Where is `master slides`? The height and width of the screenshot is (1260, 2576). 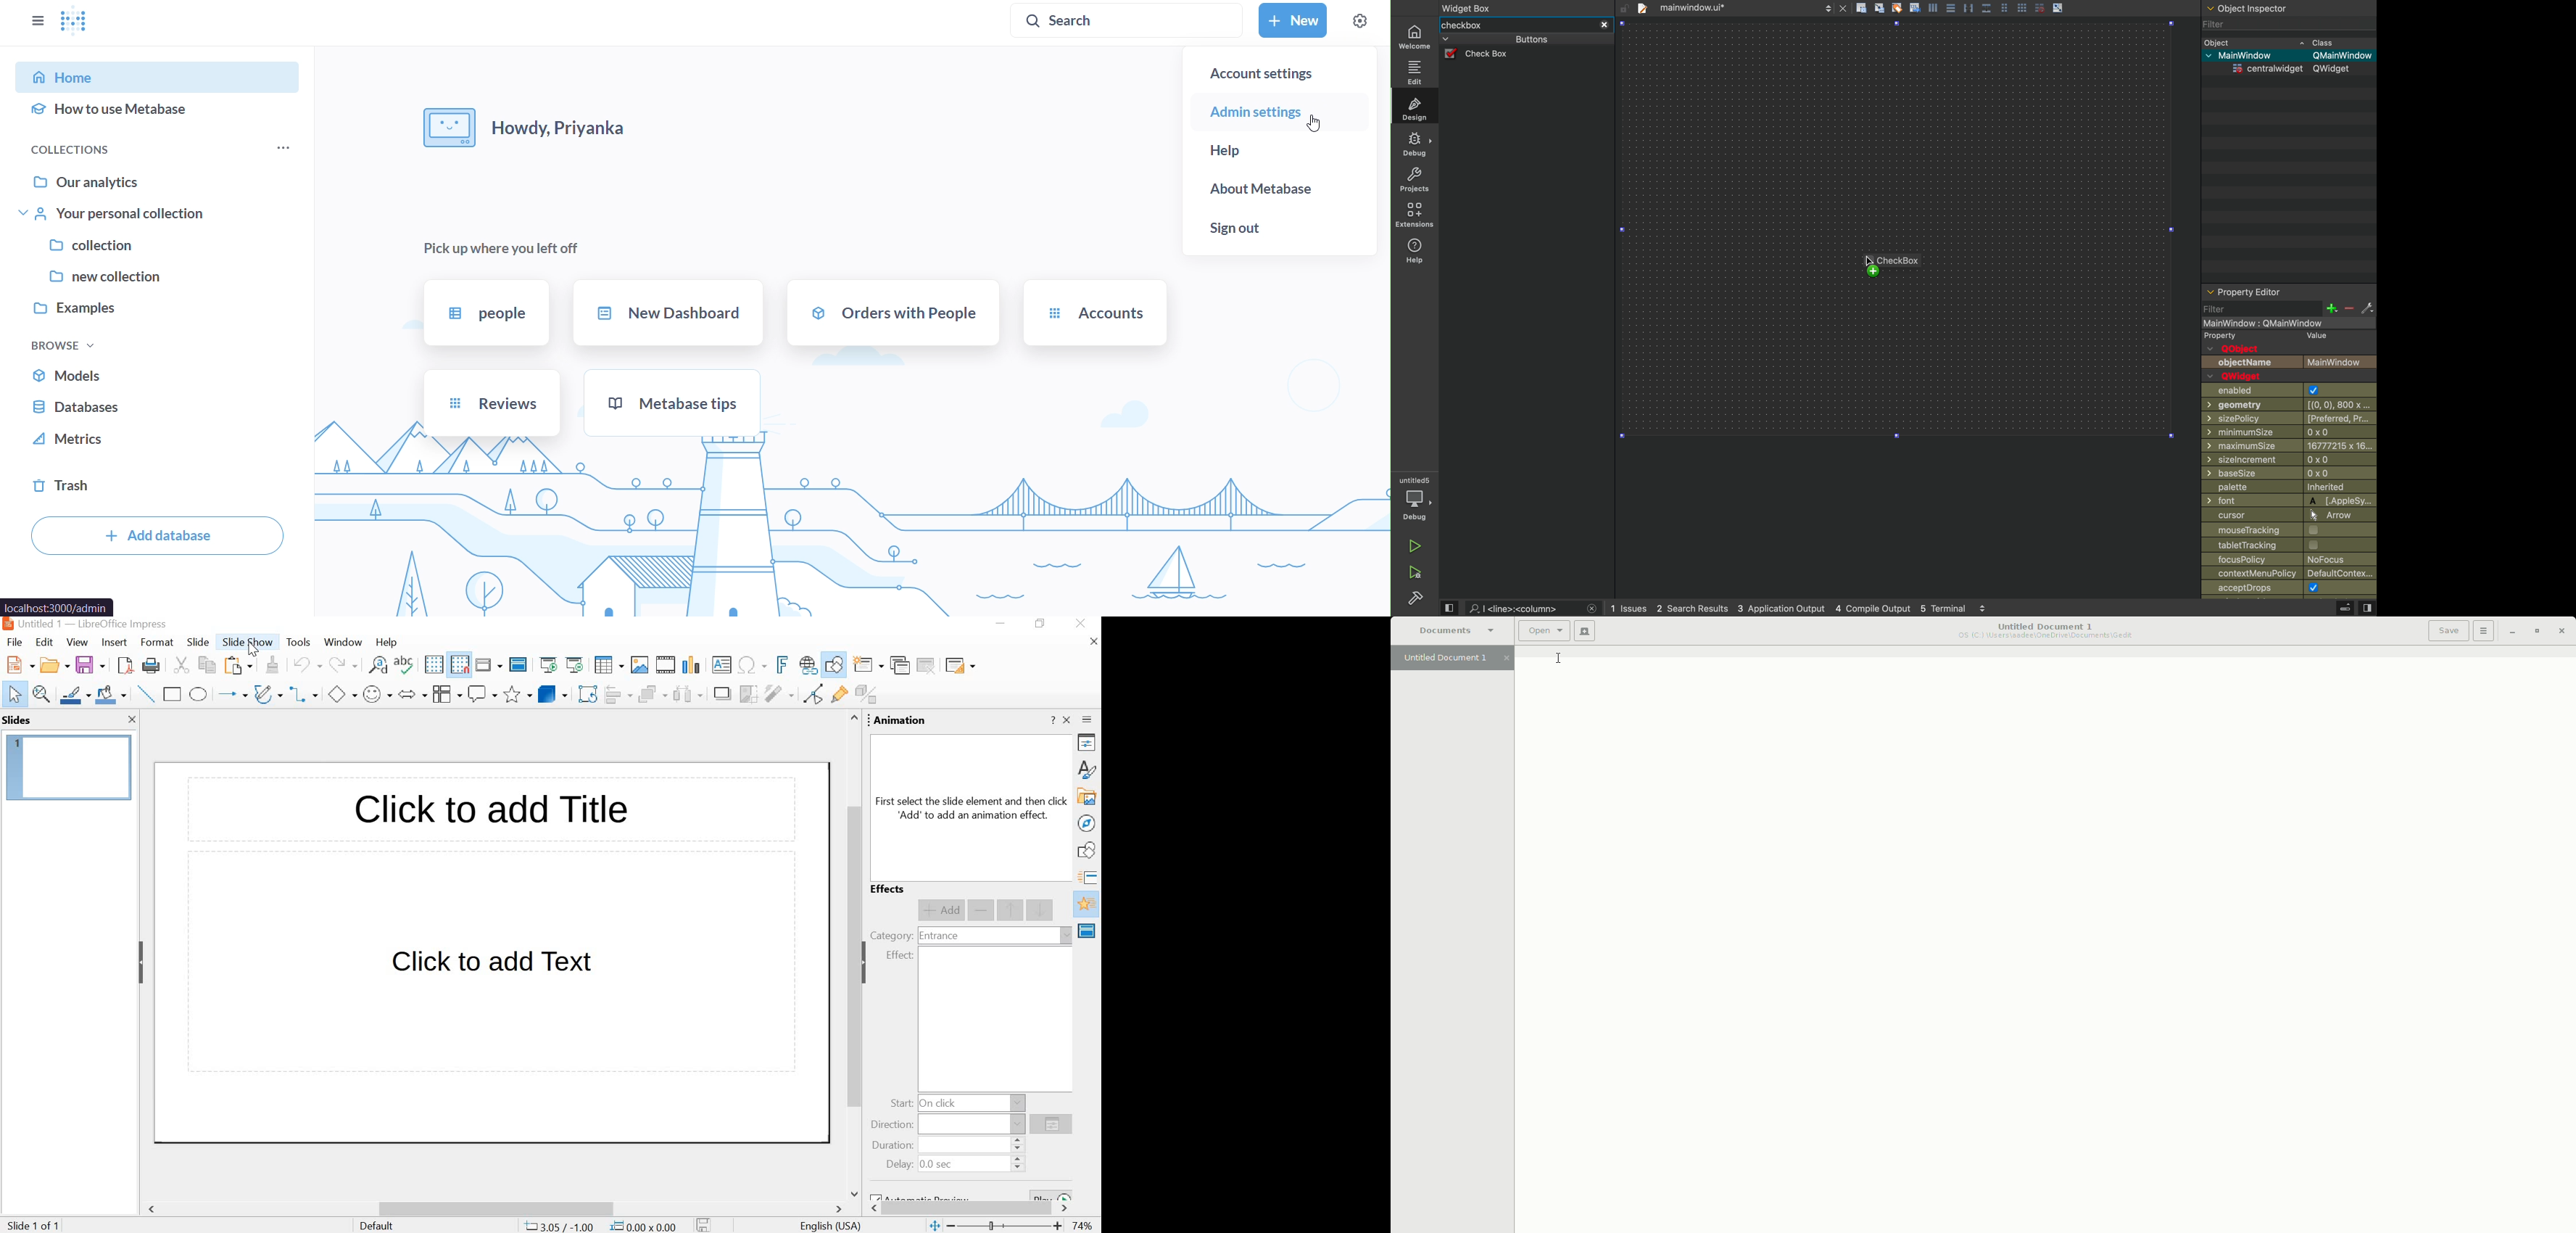 master slides is located at coordinates (1089, 930).